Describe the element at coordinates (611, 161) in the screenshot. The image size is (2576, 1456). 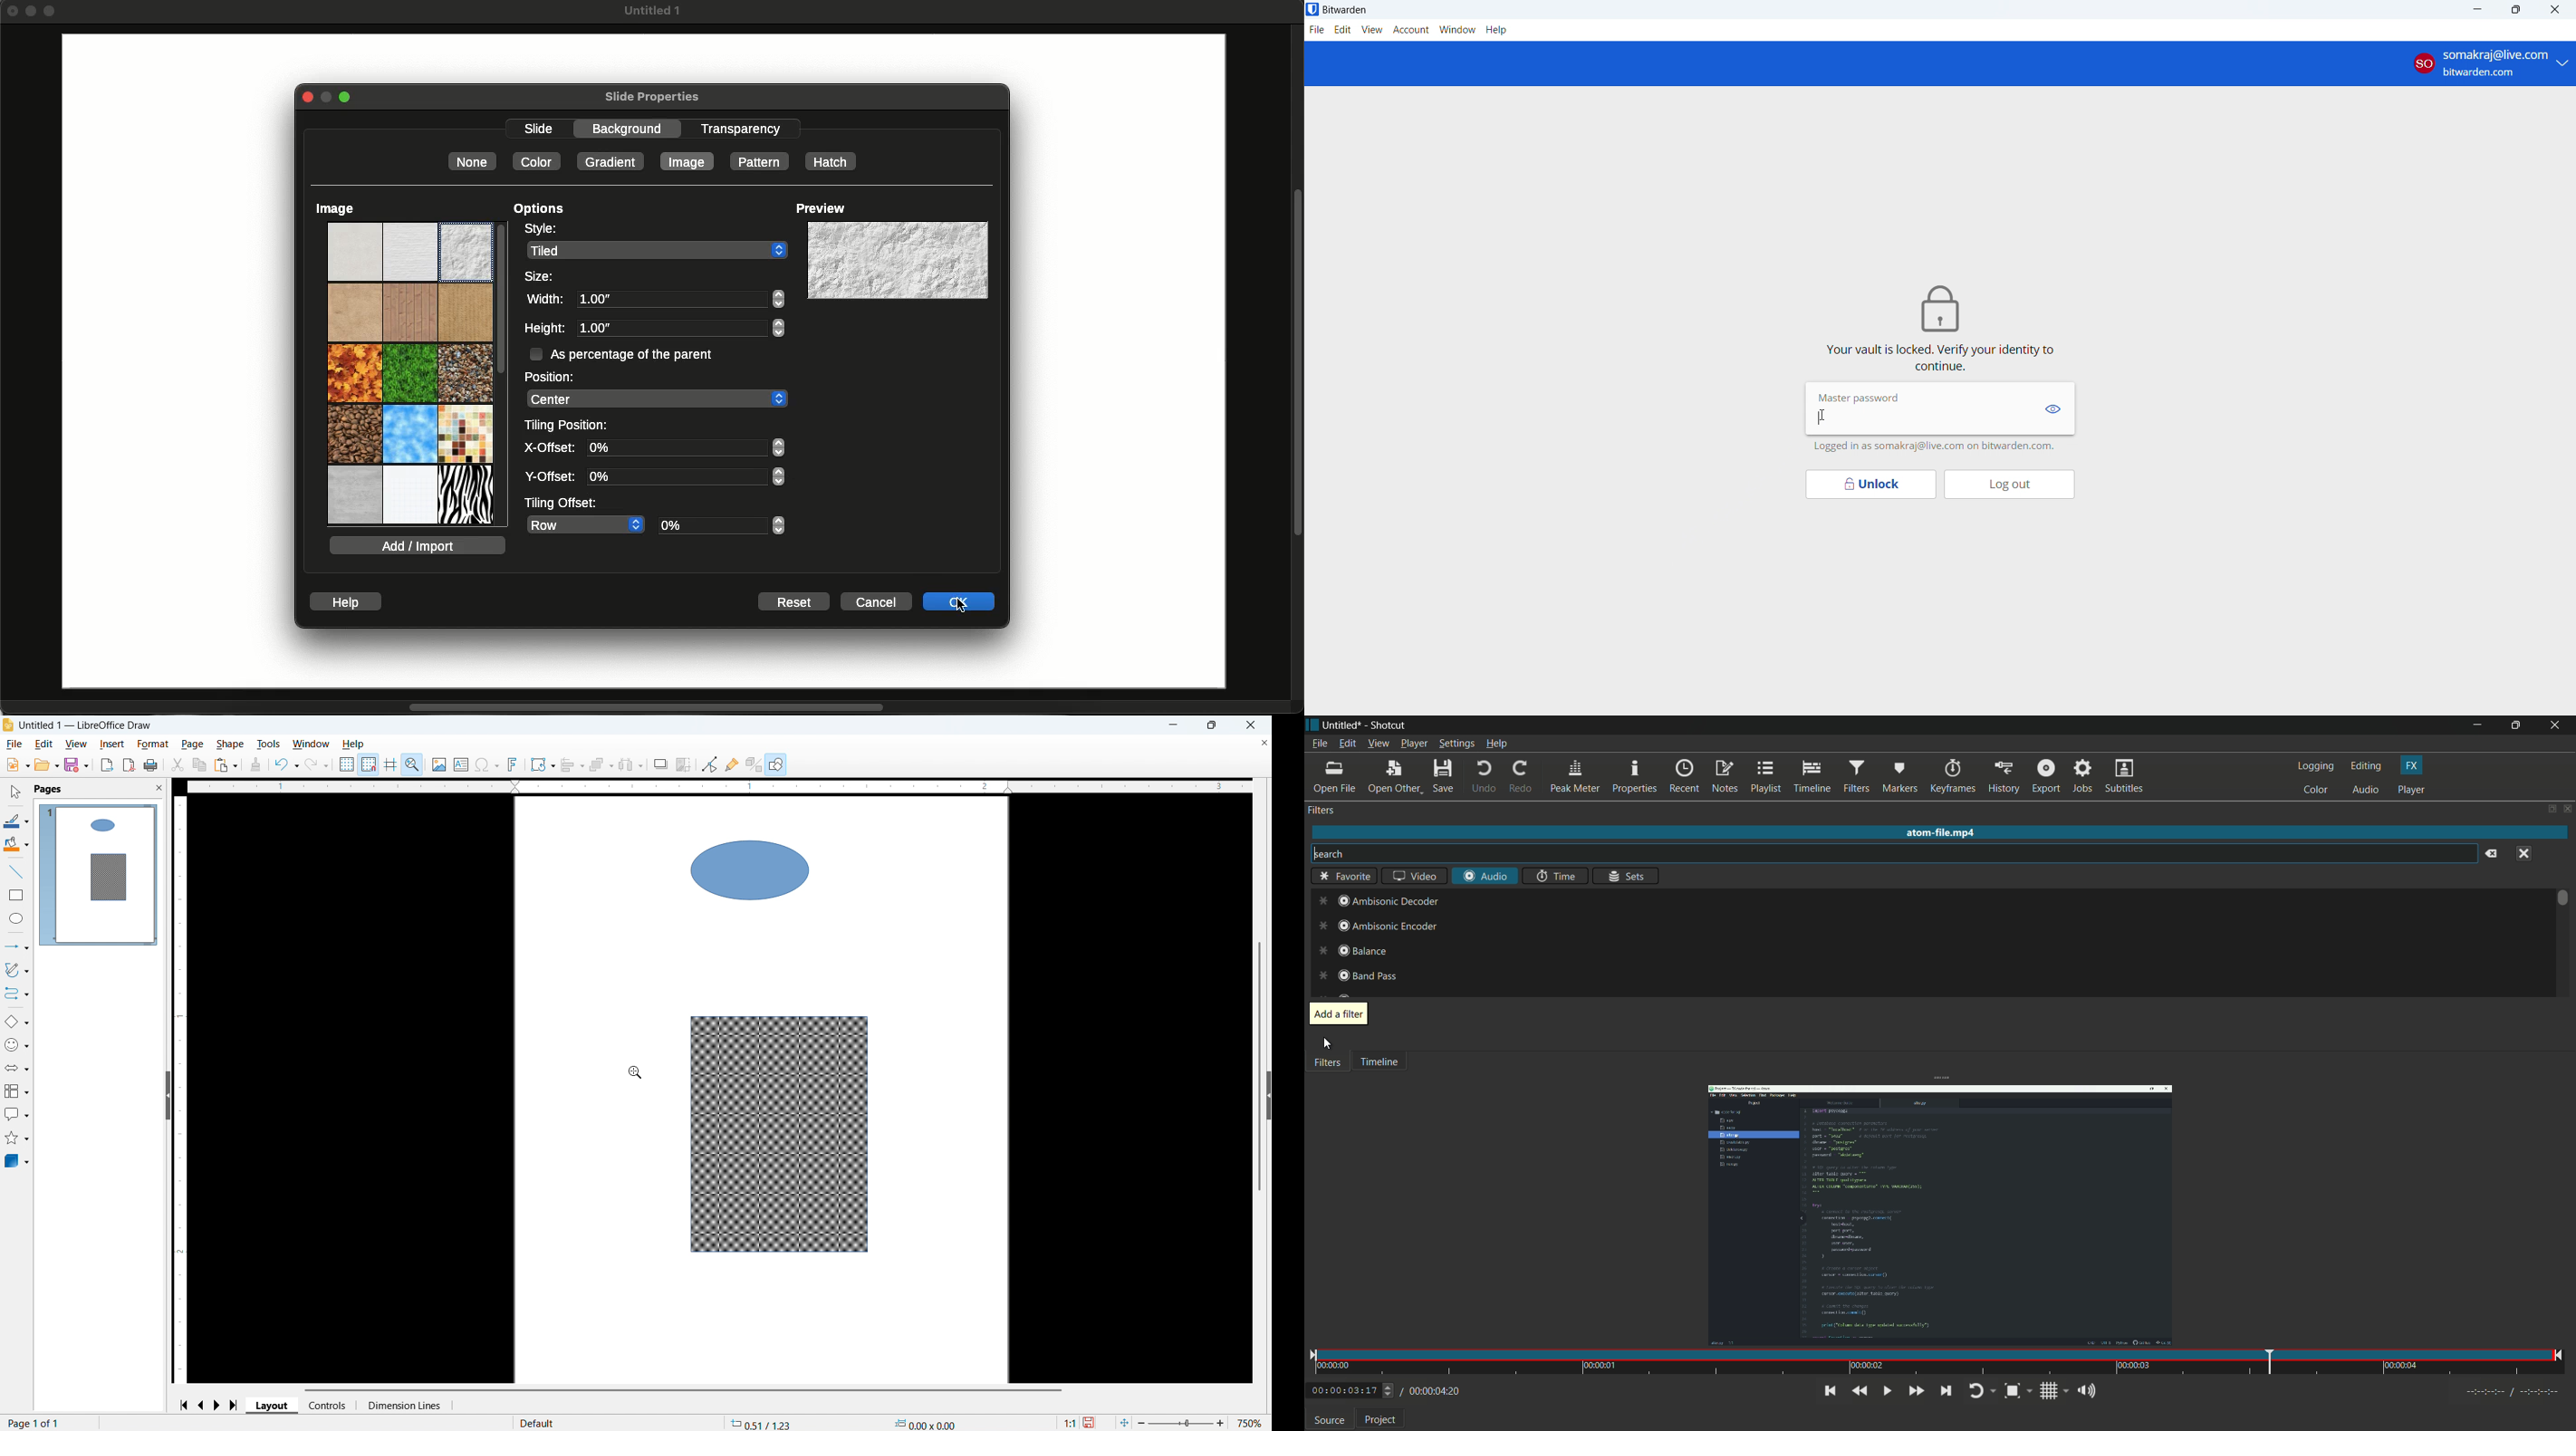
I see `Gradient` at that location.